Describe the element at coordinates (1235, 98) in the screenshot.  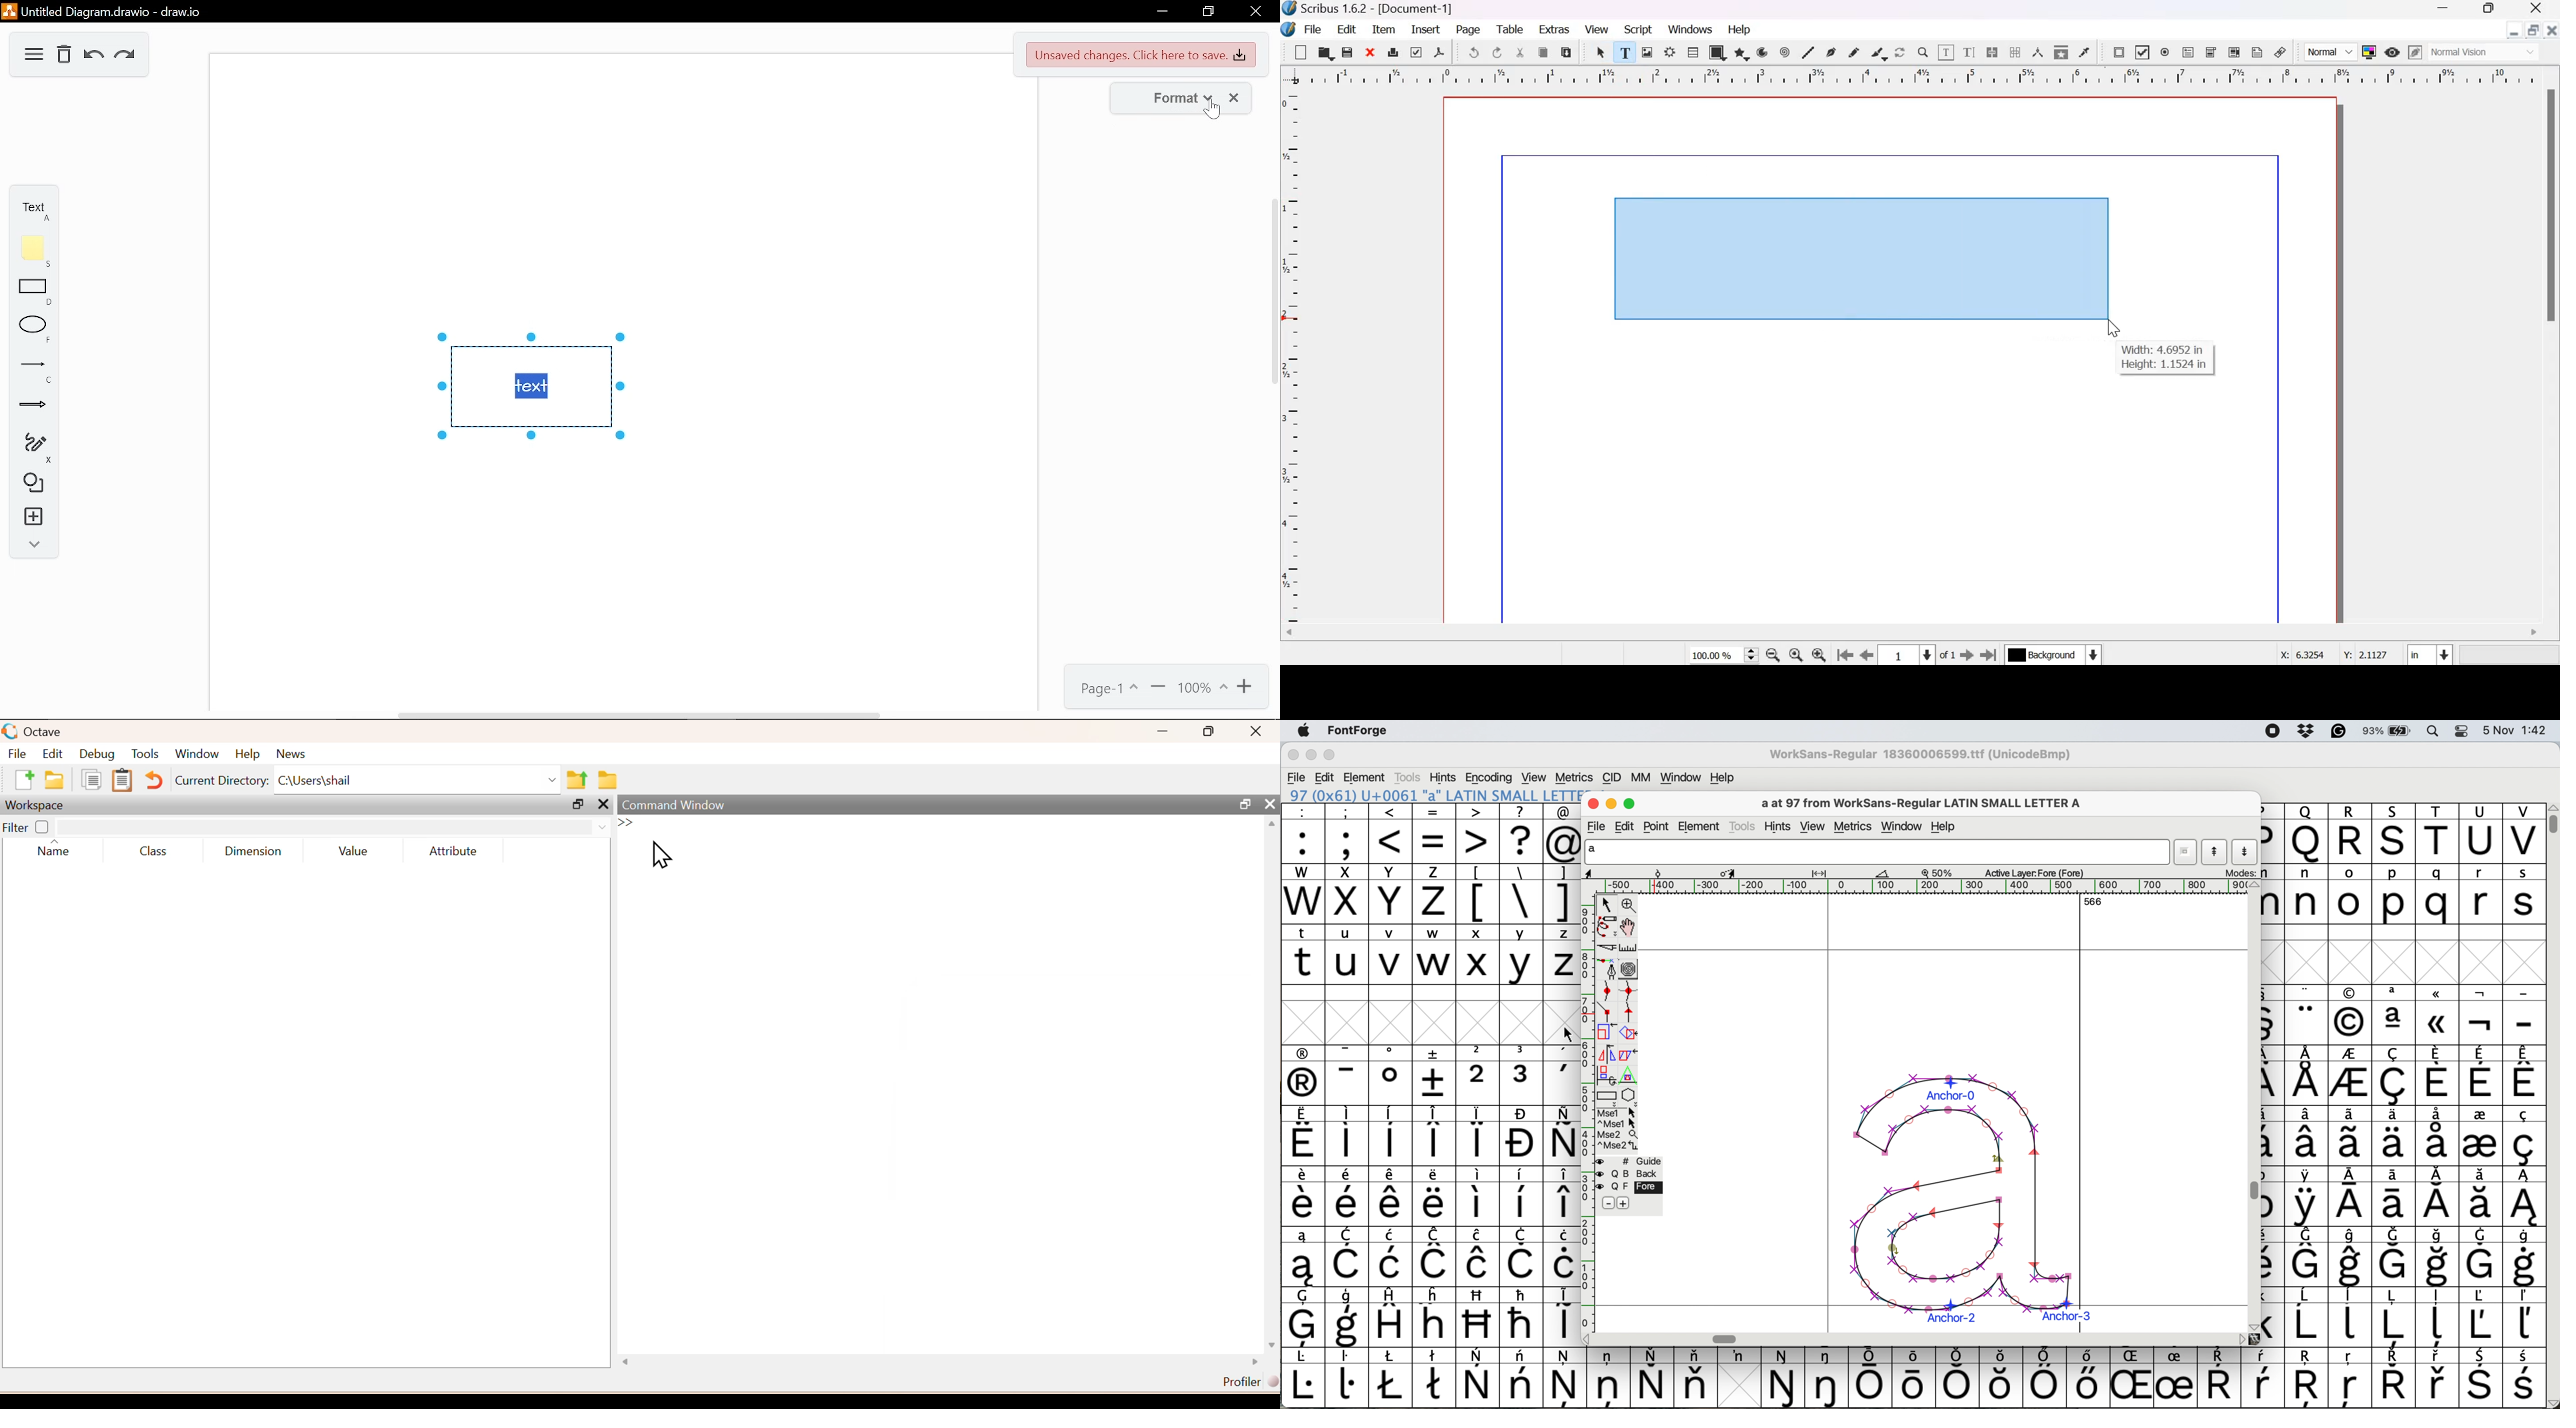
I see `close` at that location.